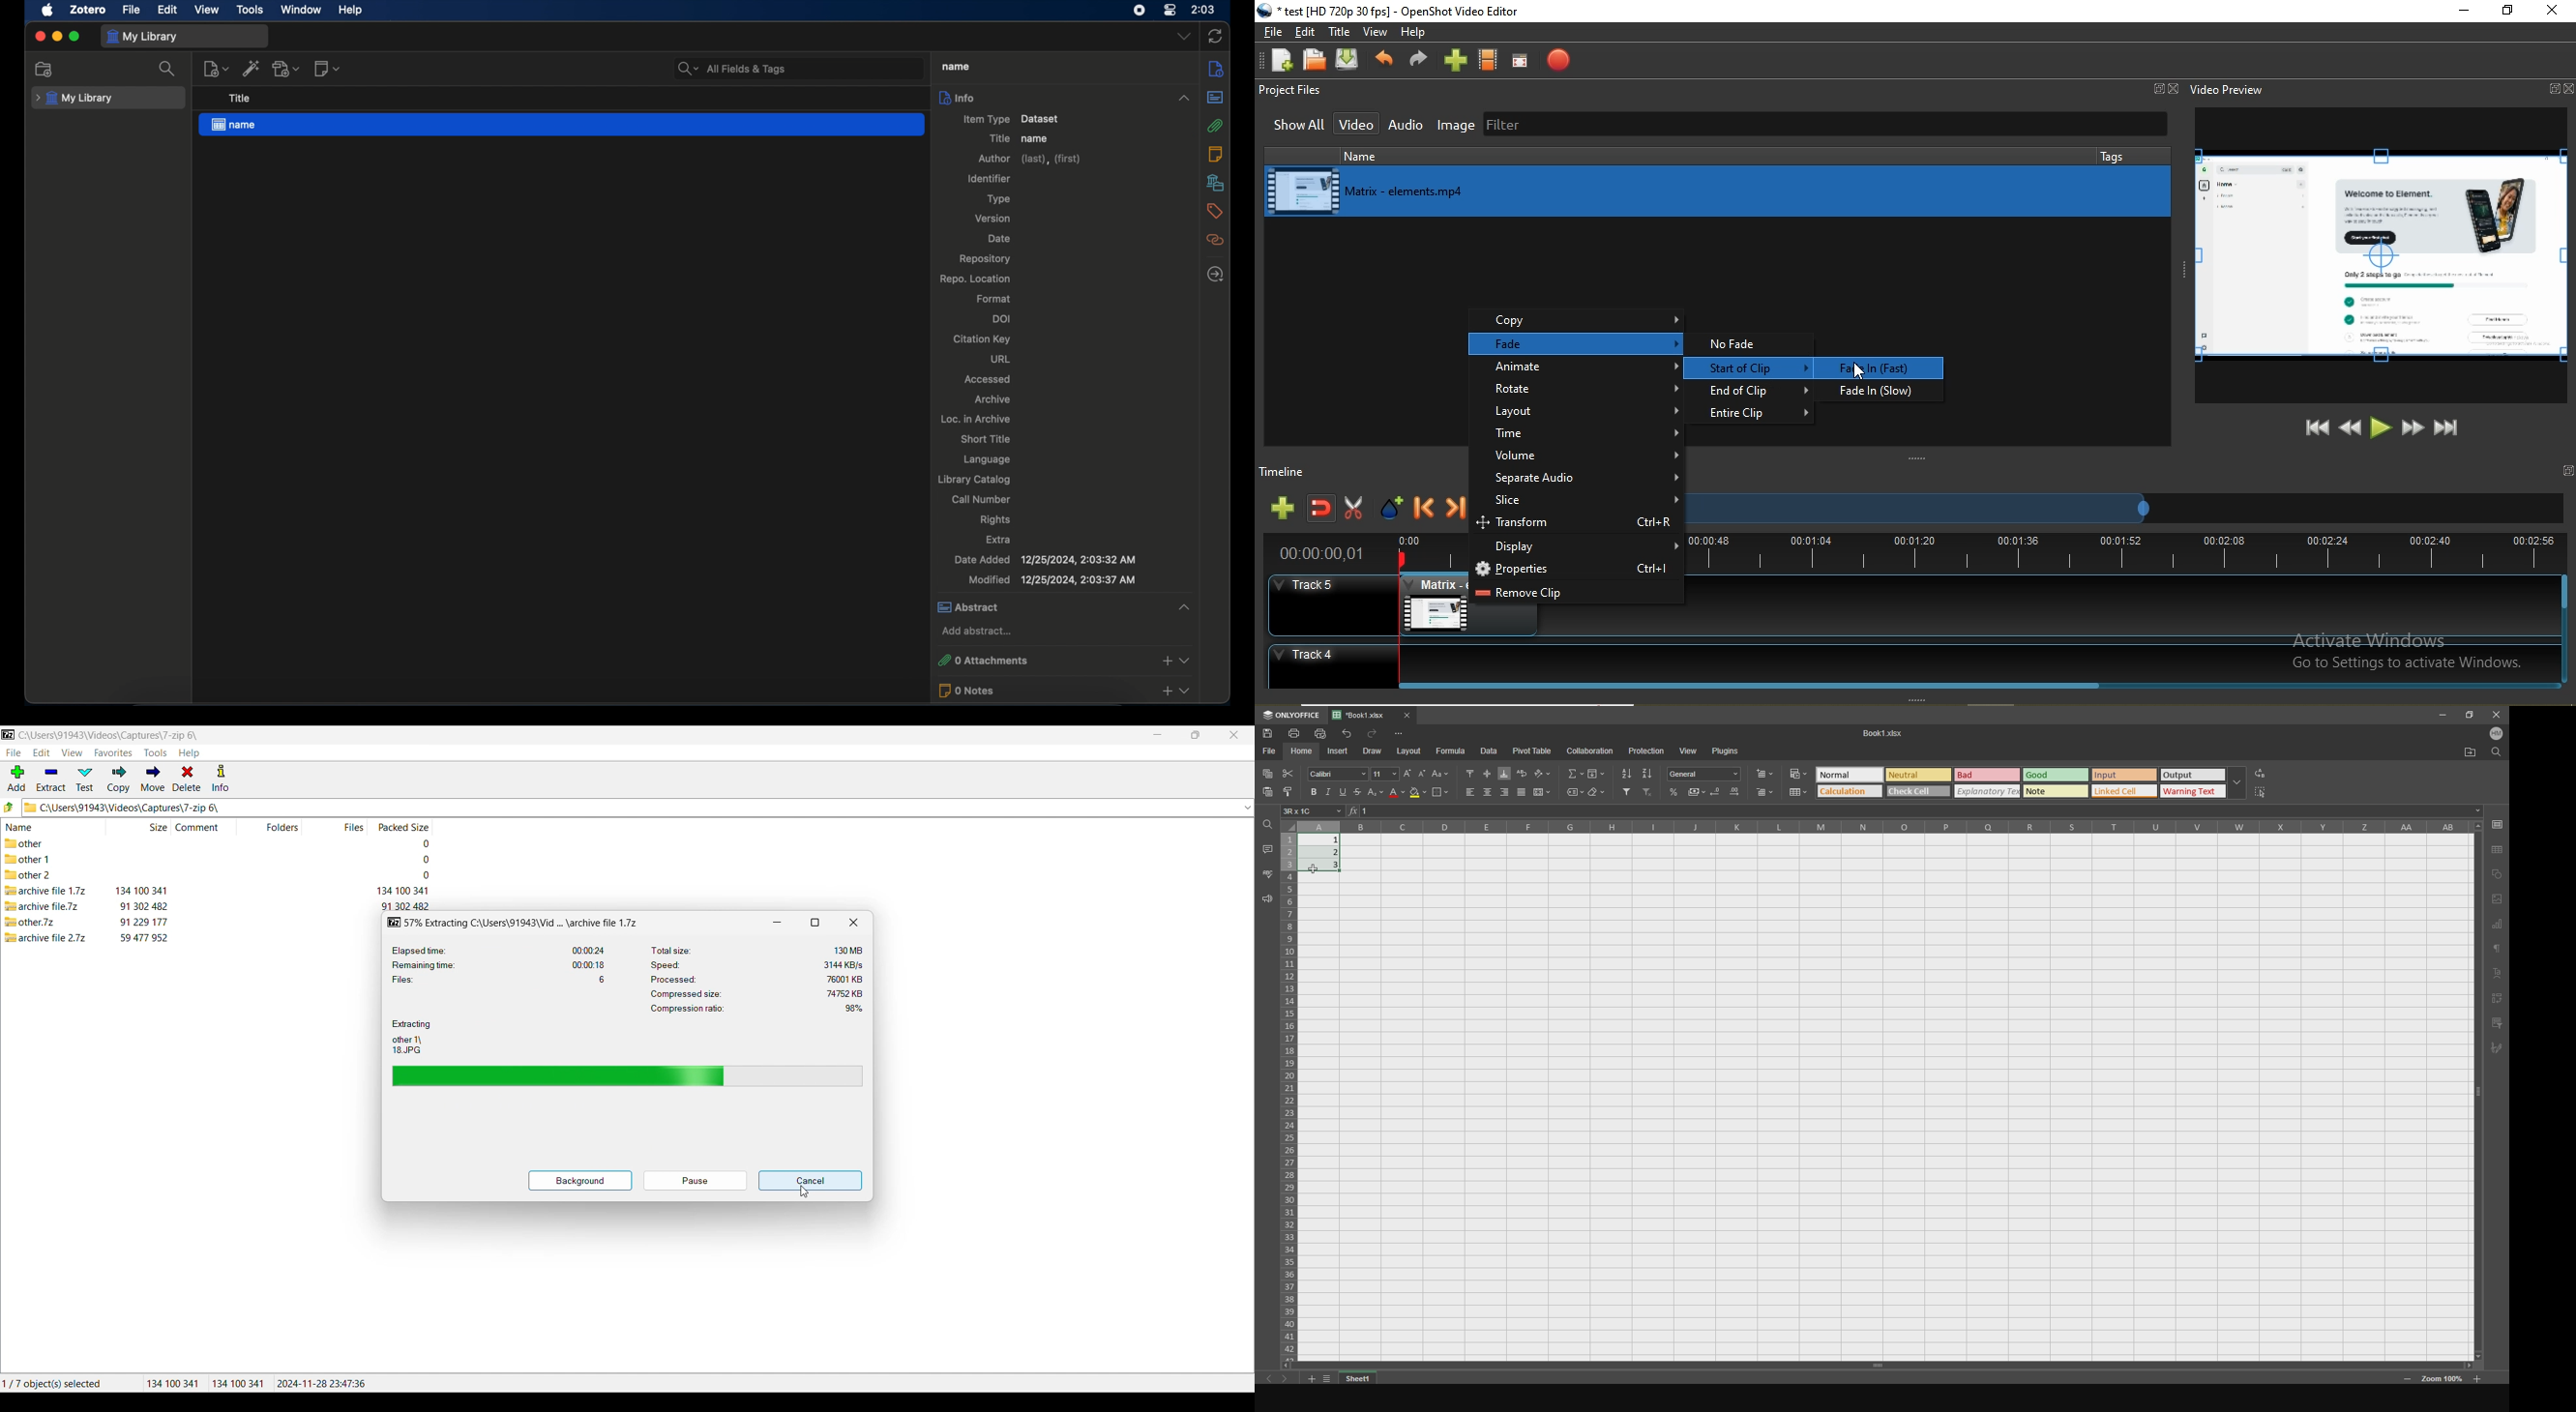 The width and height of the screenshot is (2576, 1428). What do you see at coordinates (252, 68) in the screenshot?
I see `add item by identifier` at bounding box center [252, 68].